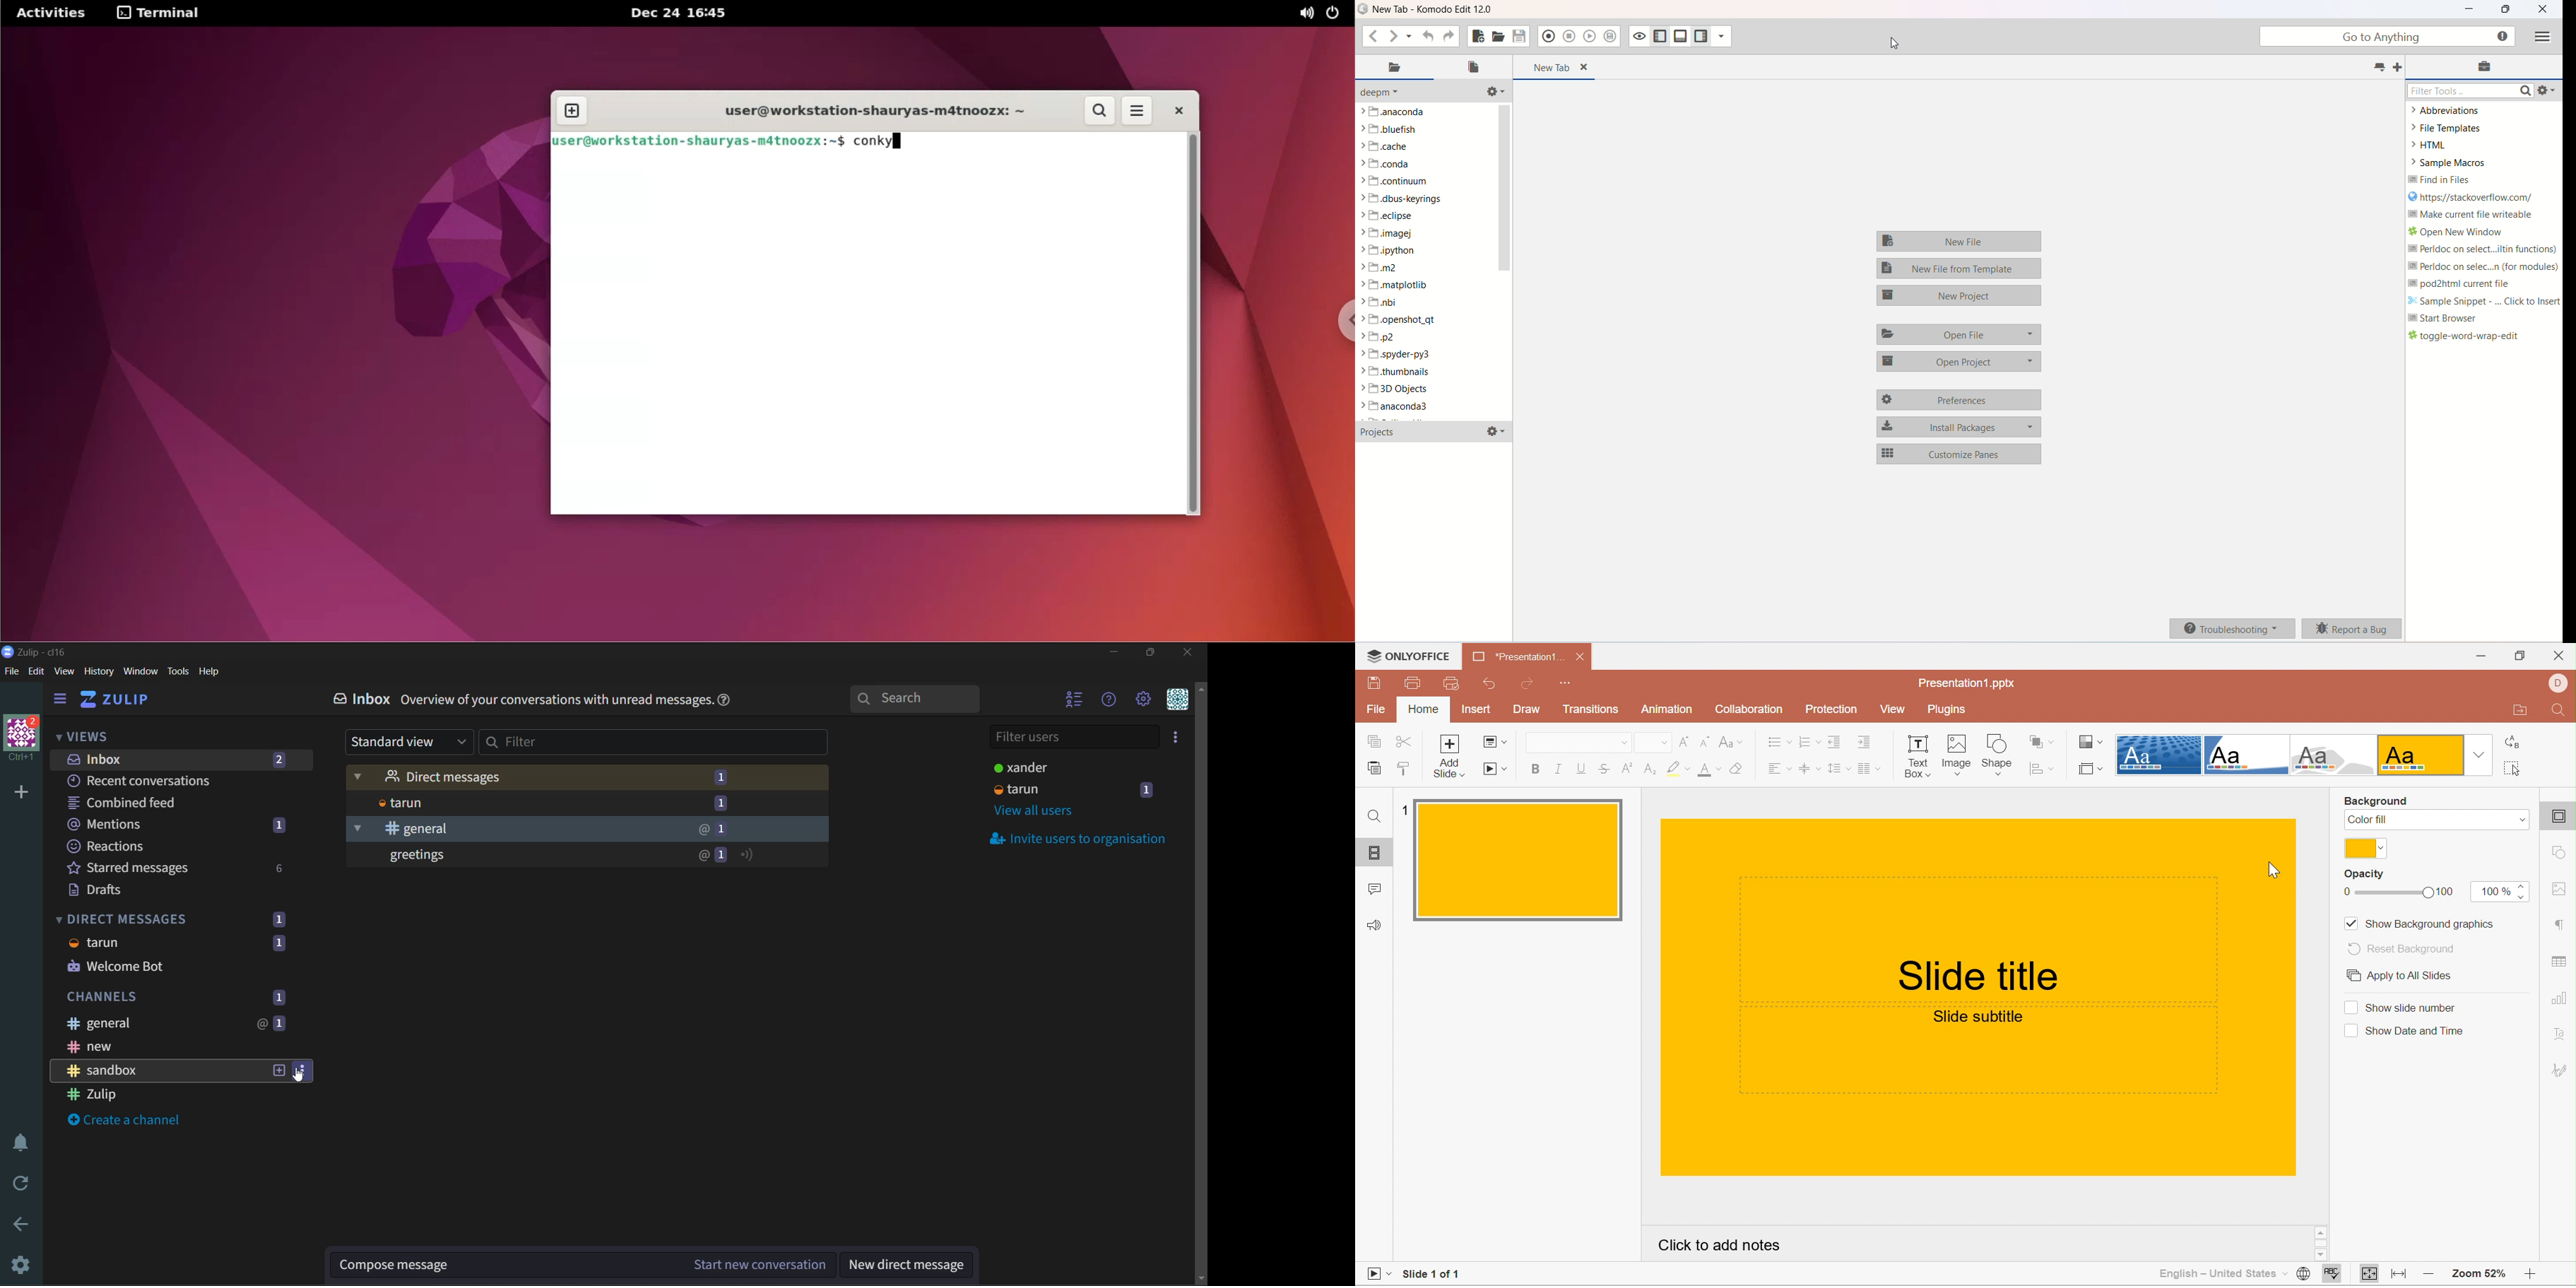  Describe the element at coordinates (2475, 1274) in the screenshot. I see `Zoom 52%` at that location.